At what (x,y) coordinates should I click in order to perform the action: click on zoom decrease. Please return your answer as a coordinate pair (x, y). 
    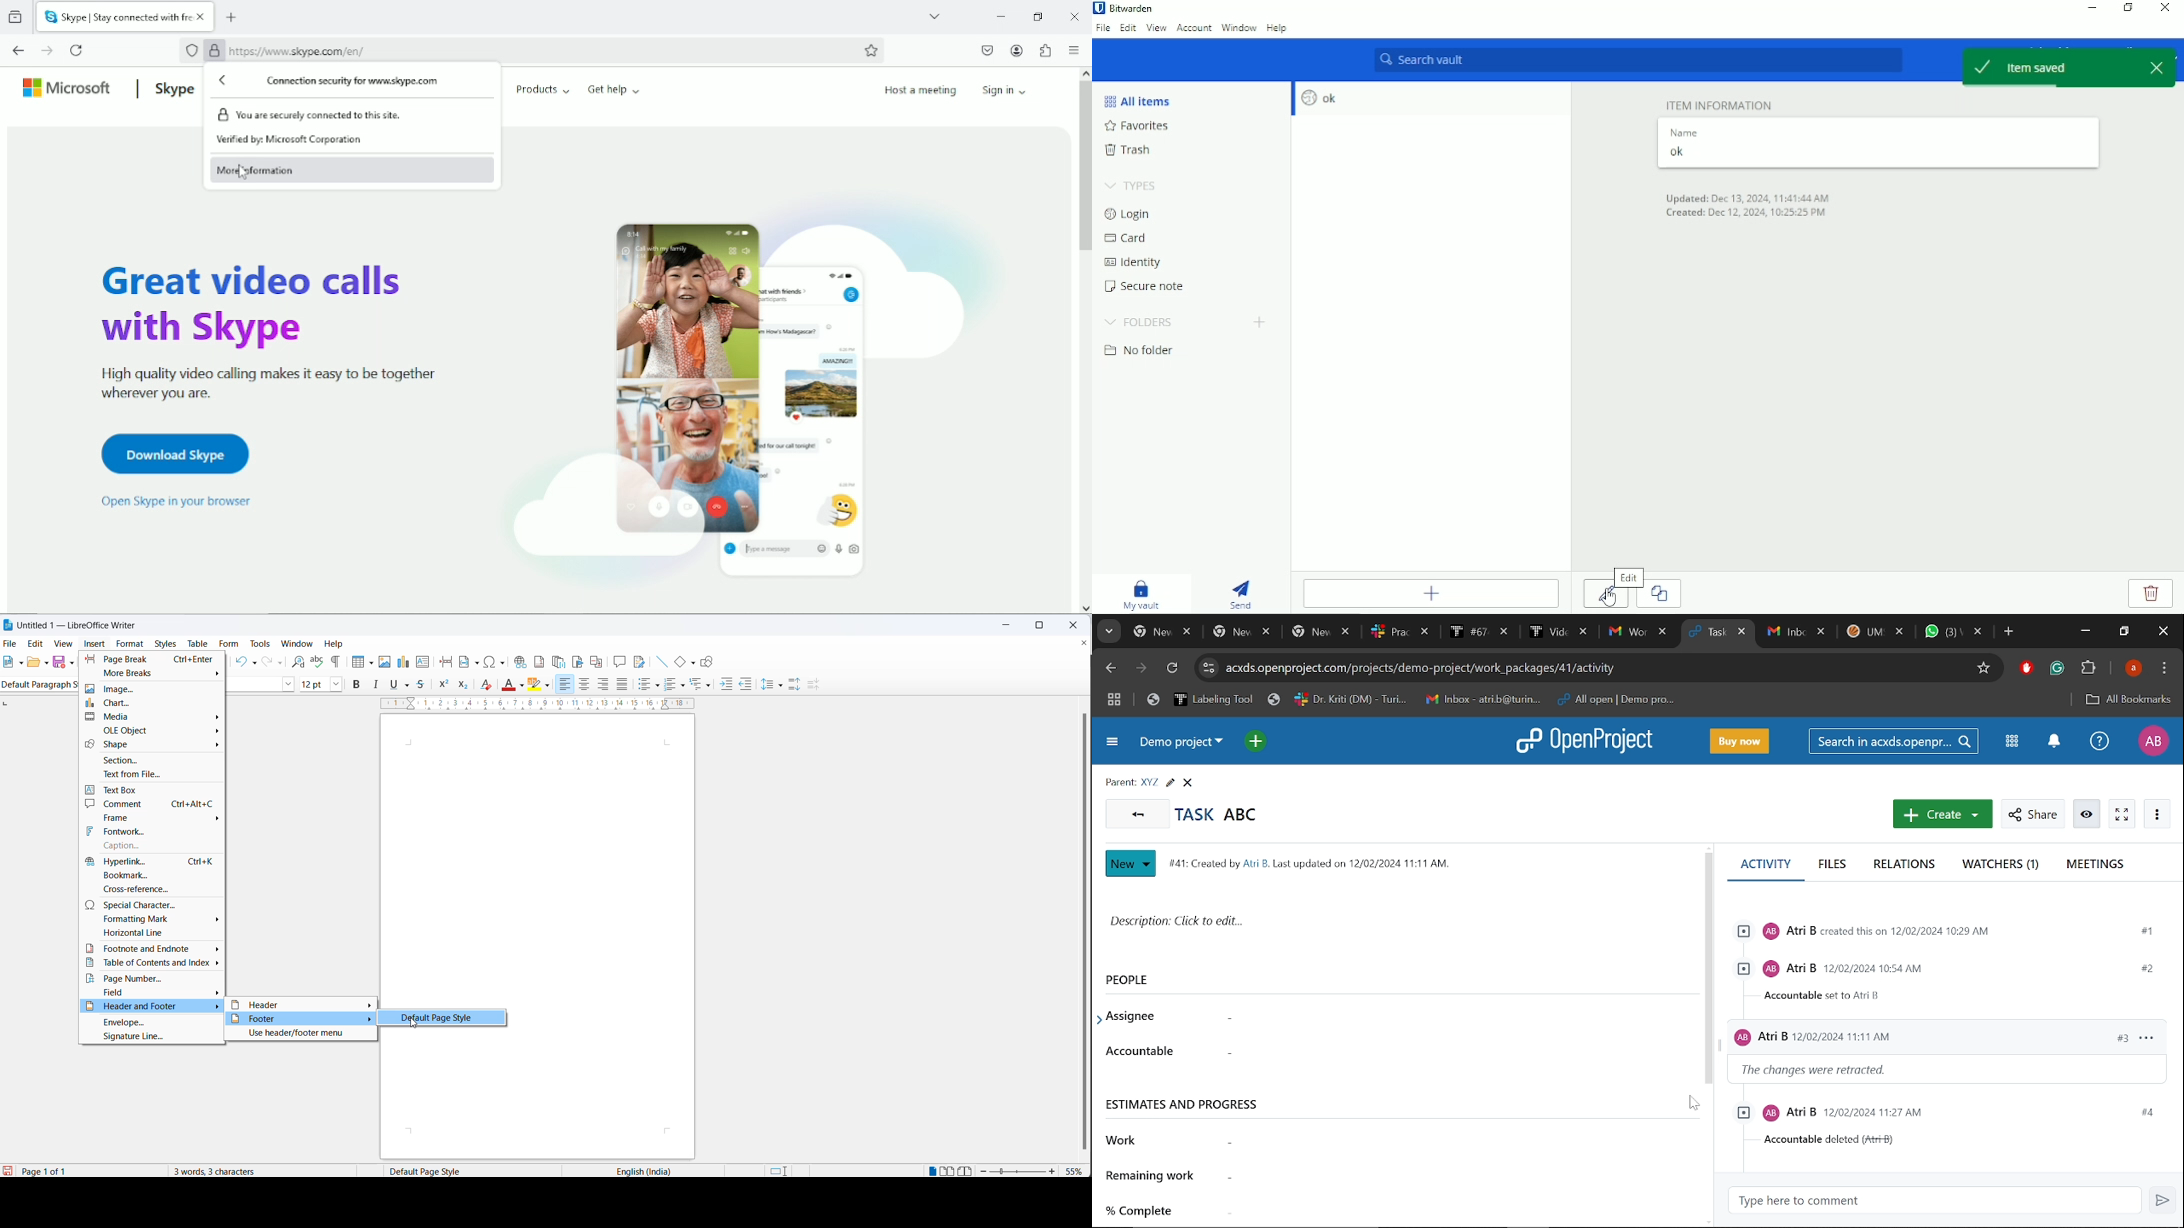
    Looking at the image, I should click on (983, 1171).